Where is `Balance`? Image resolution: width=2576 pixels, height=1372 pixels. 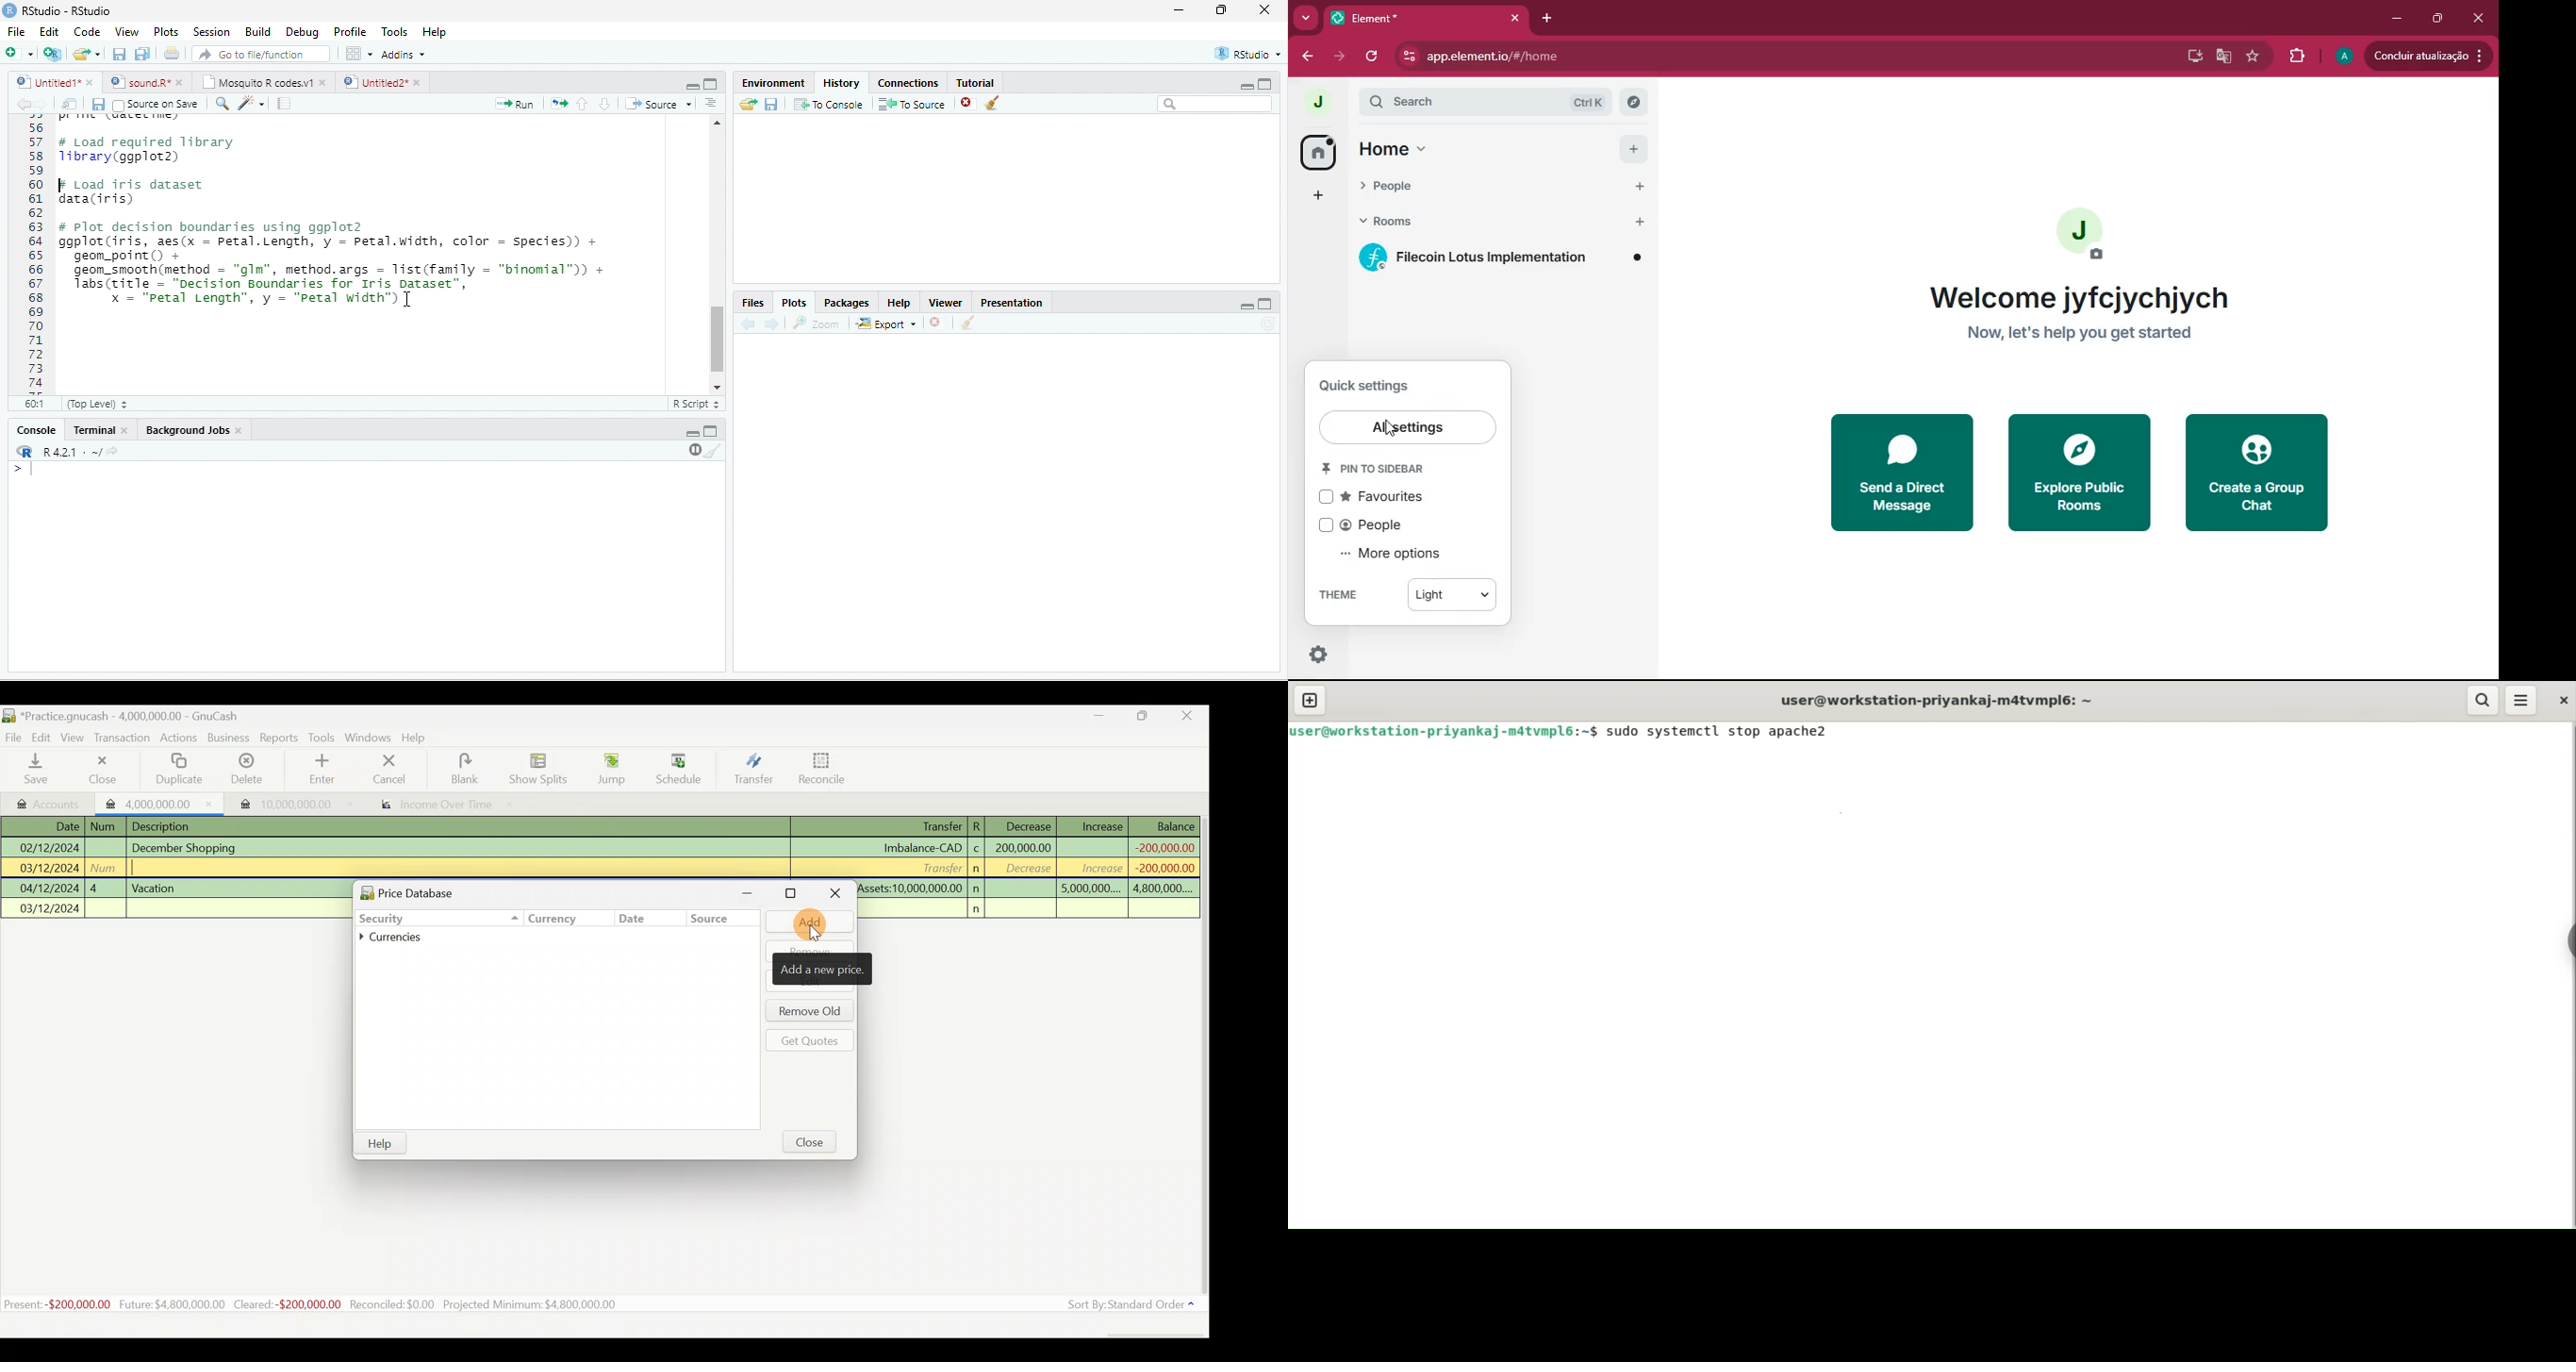
Balance is located at coordinates (1166, 826).